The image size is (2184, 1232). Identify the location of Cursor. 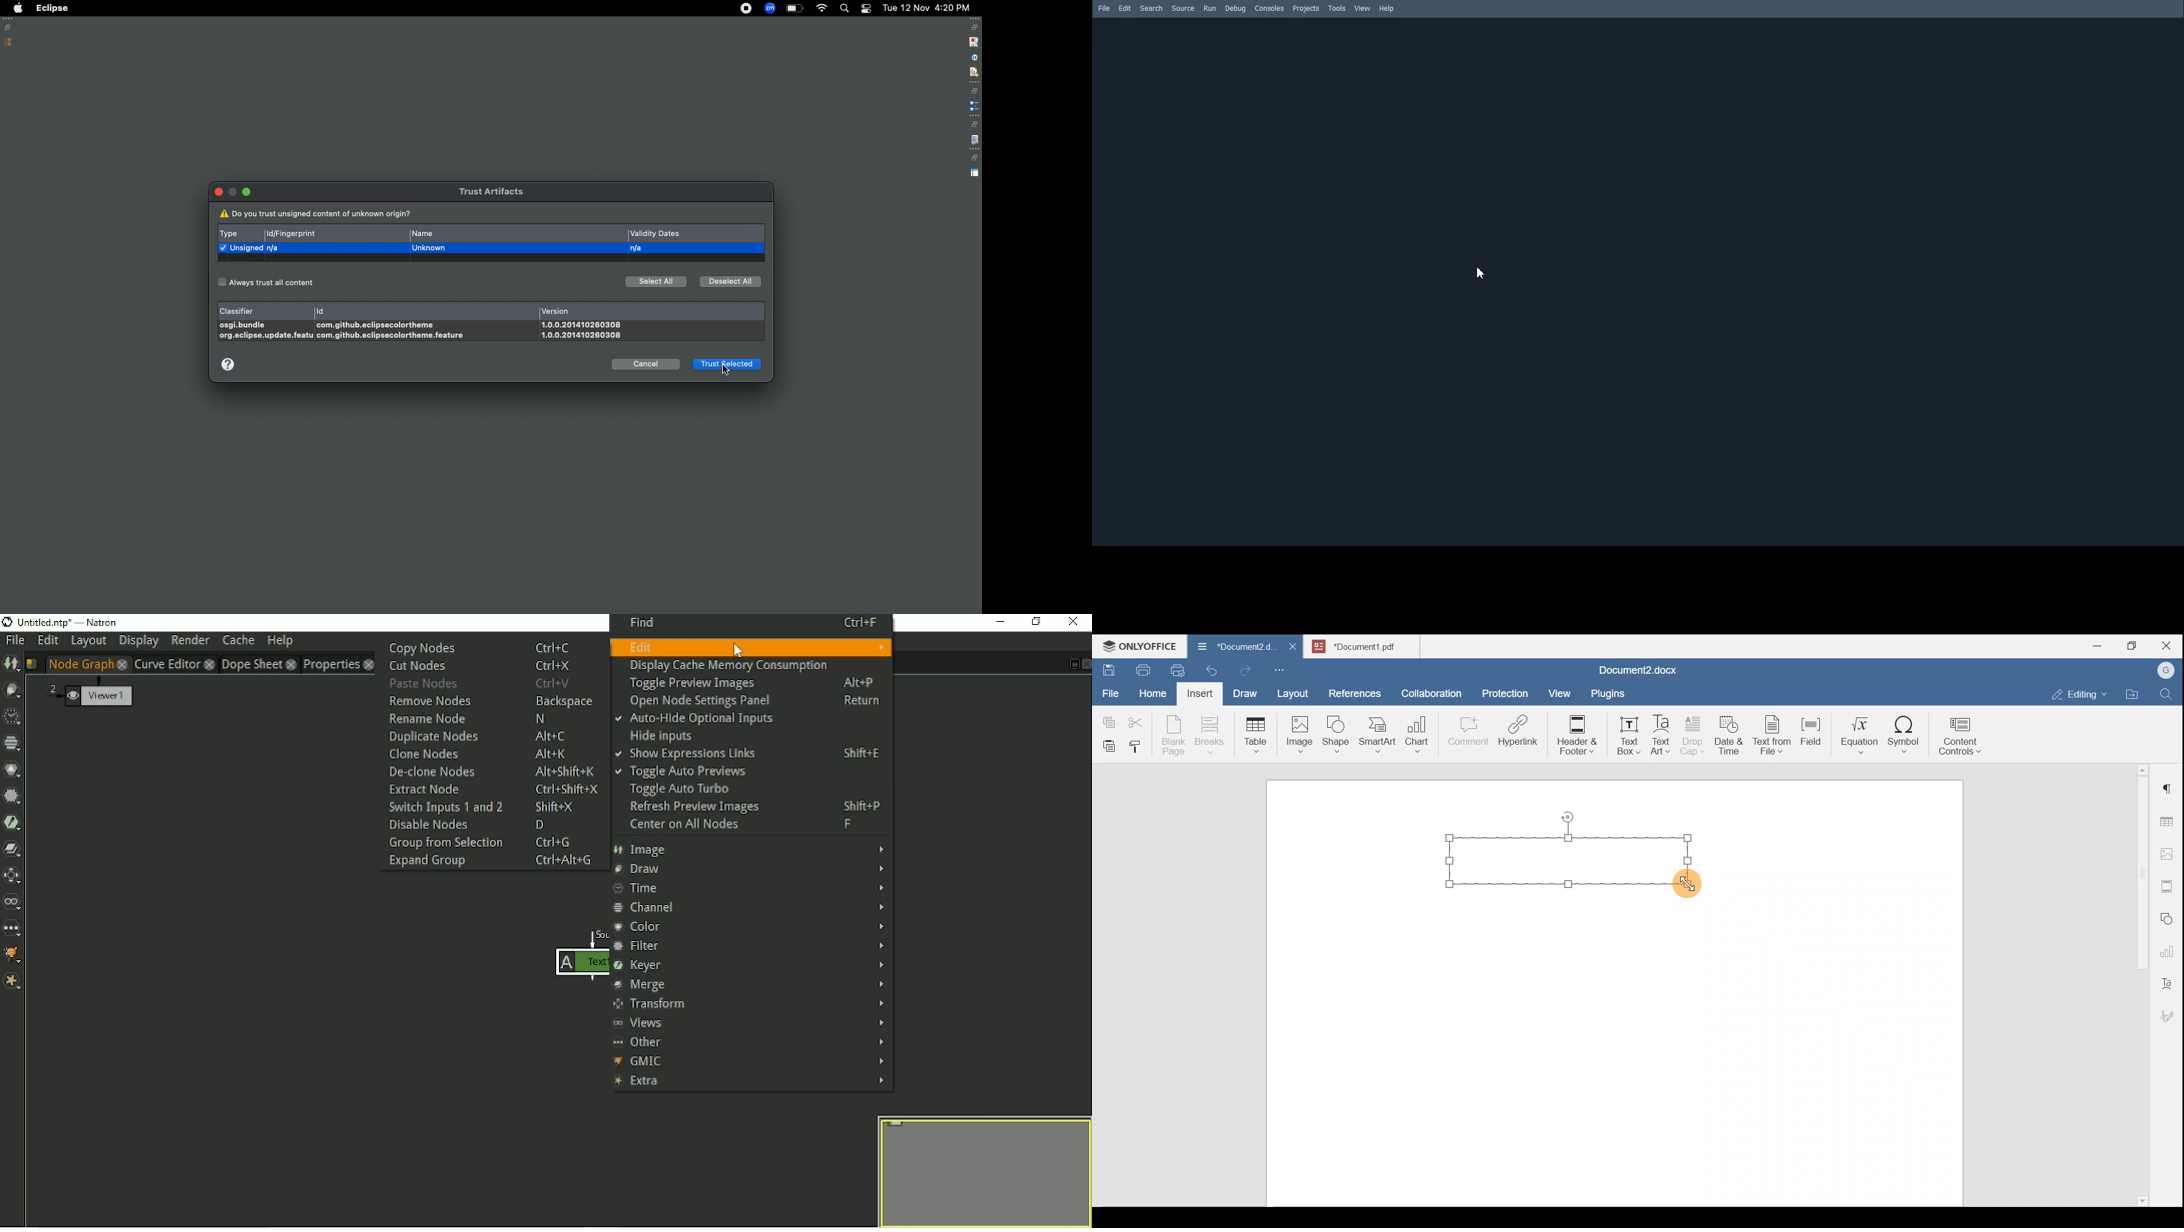
(1482, 273).